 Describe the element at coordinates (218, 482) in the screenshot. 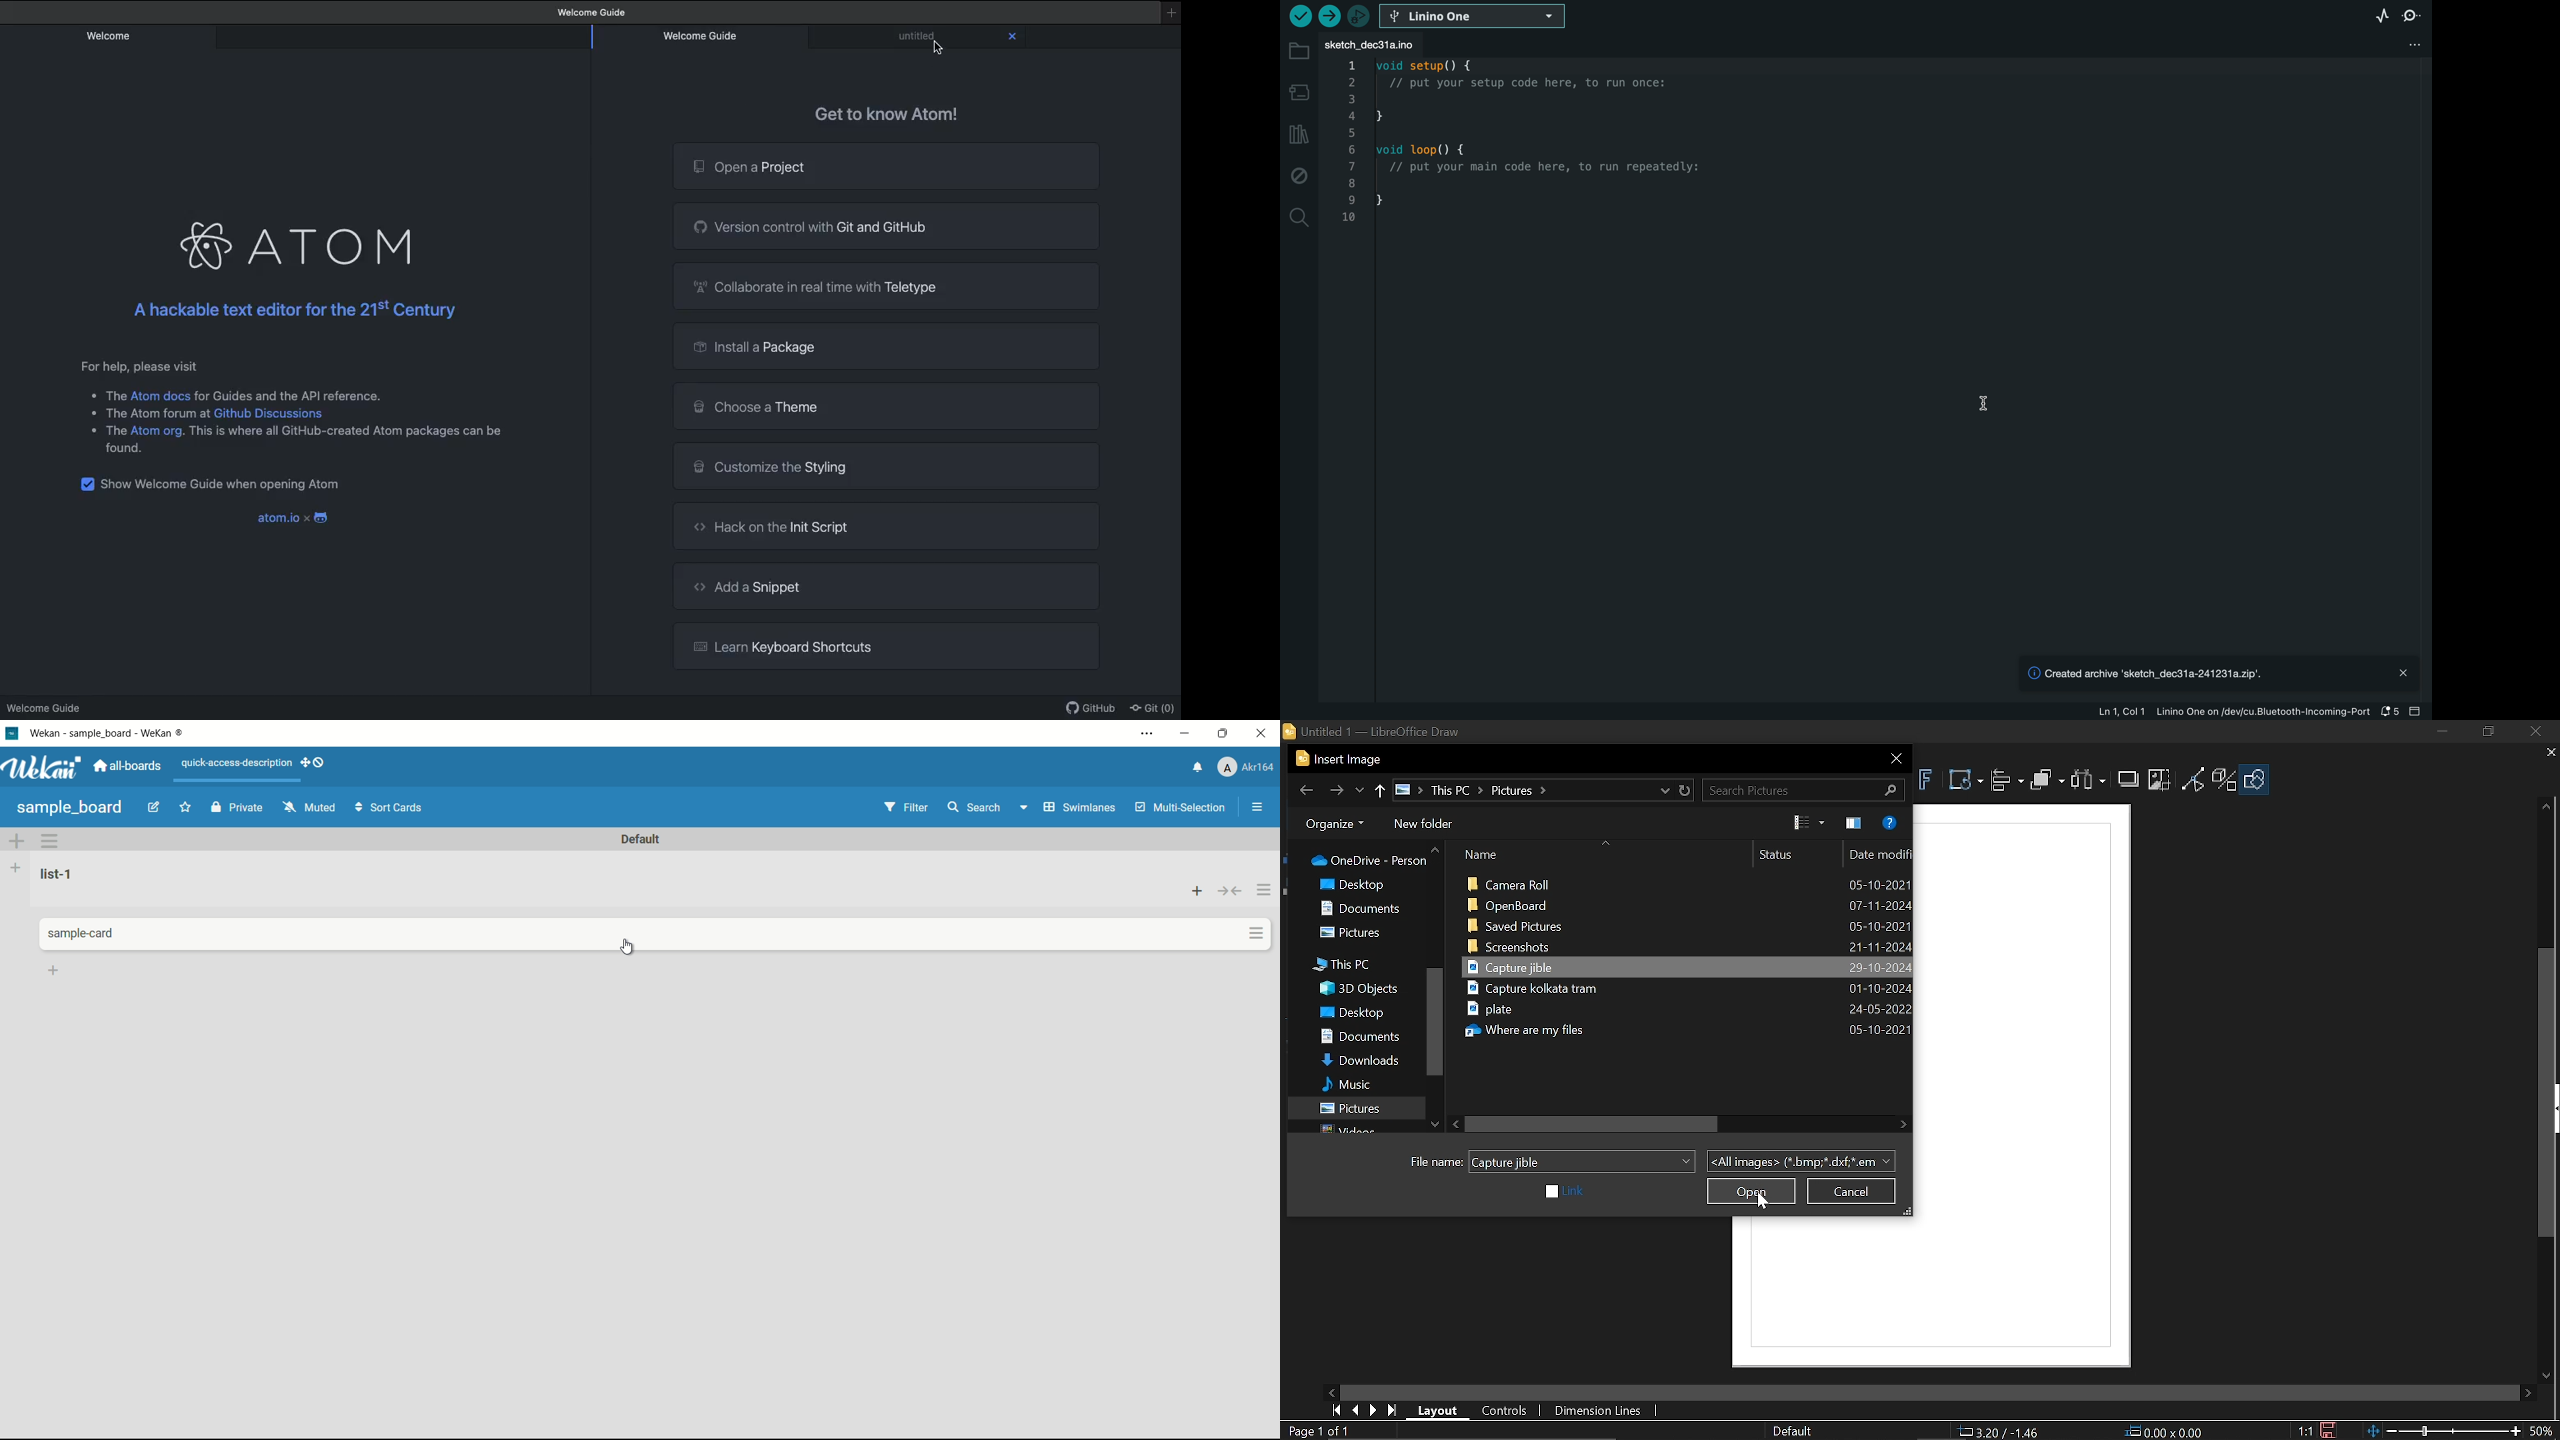

I see `Show welcome guide when opening Atom` at that location.